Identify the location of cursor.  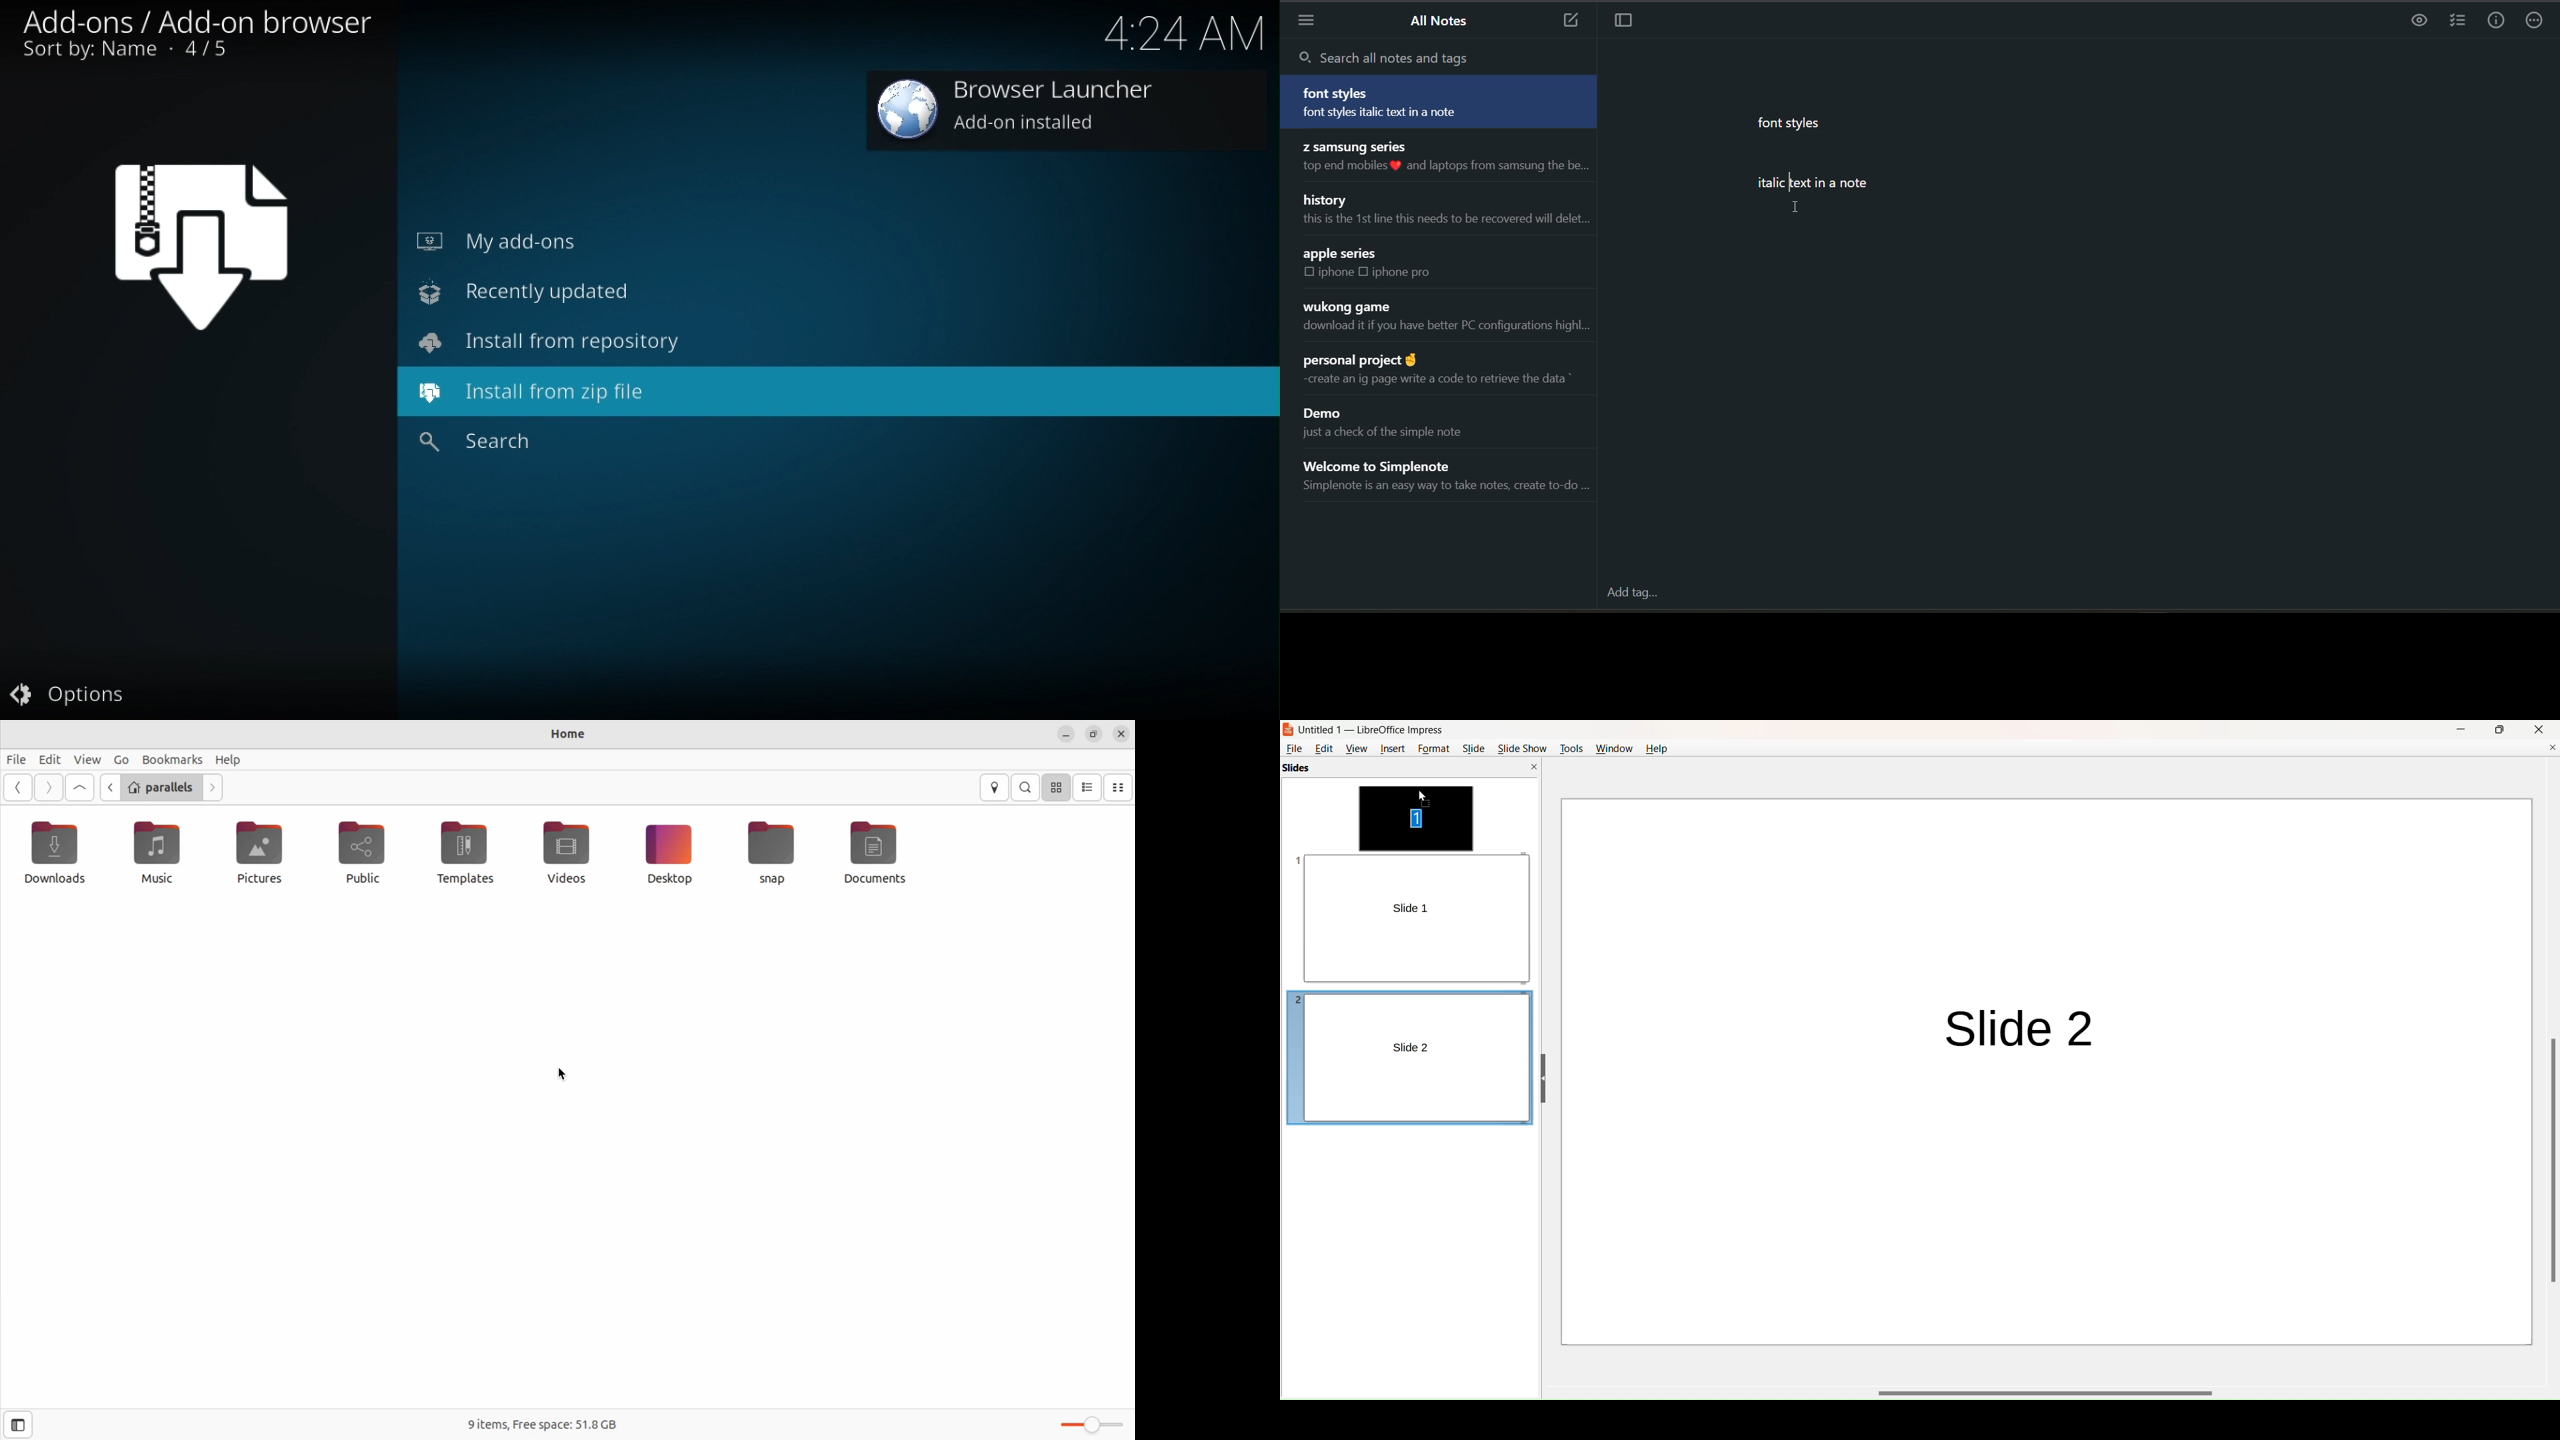
(1423, 797).